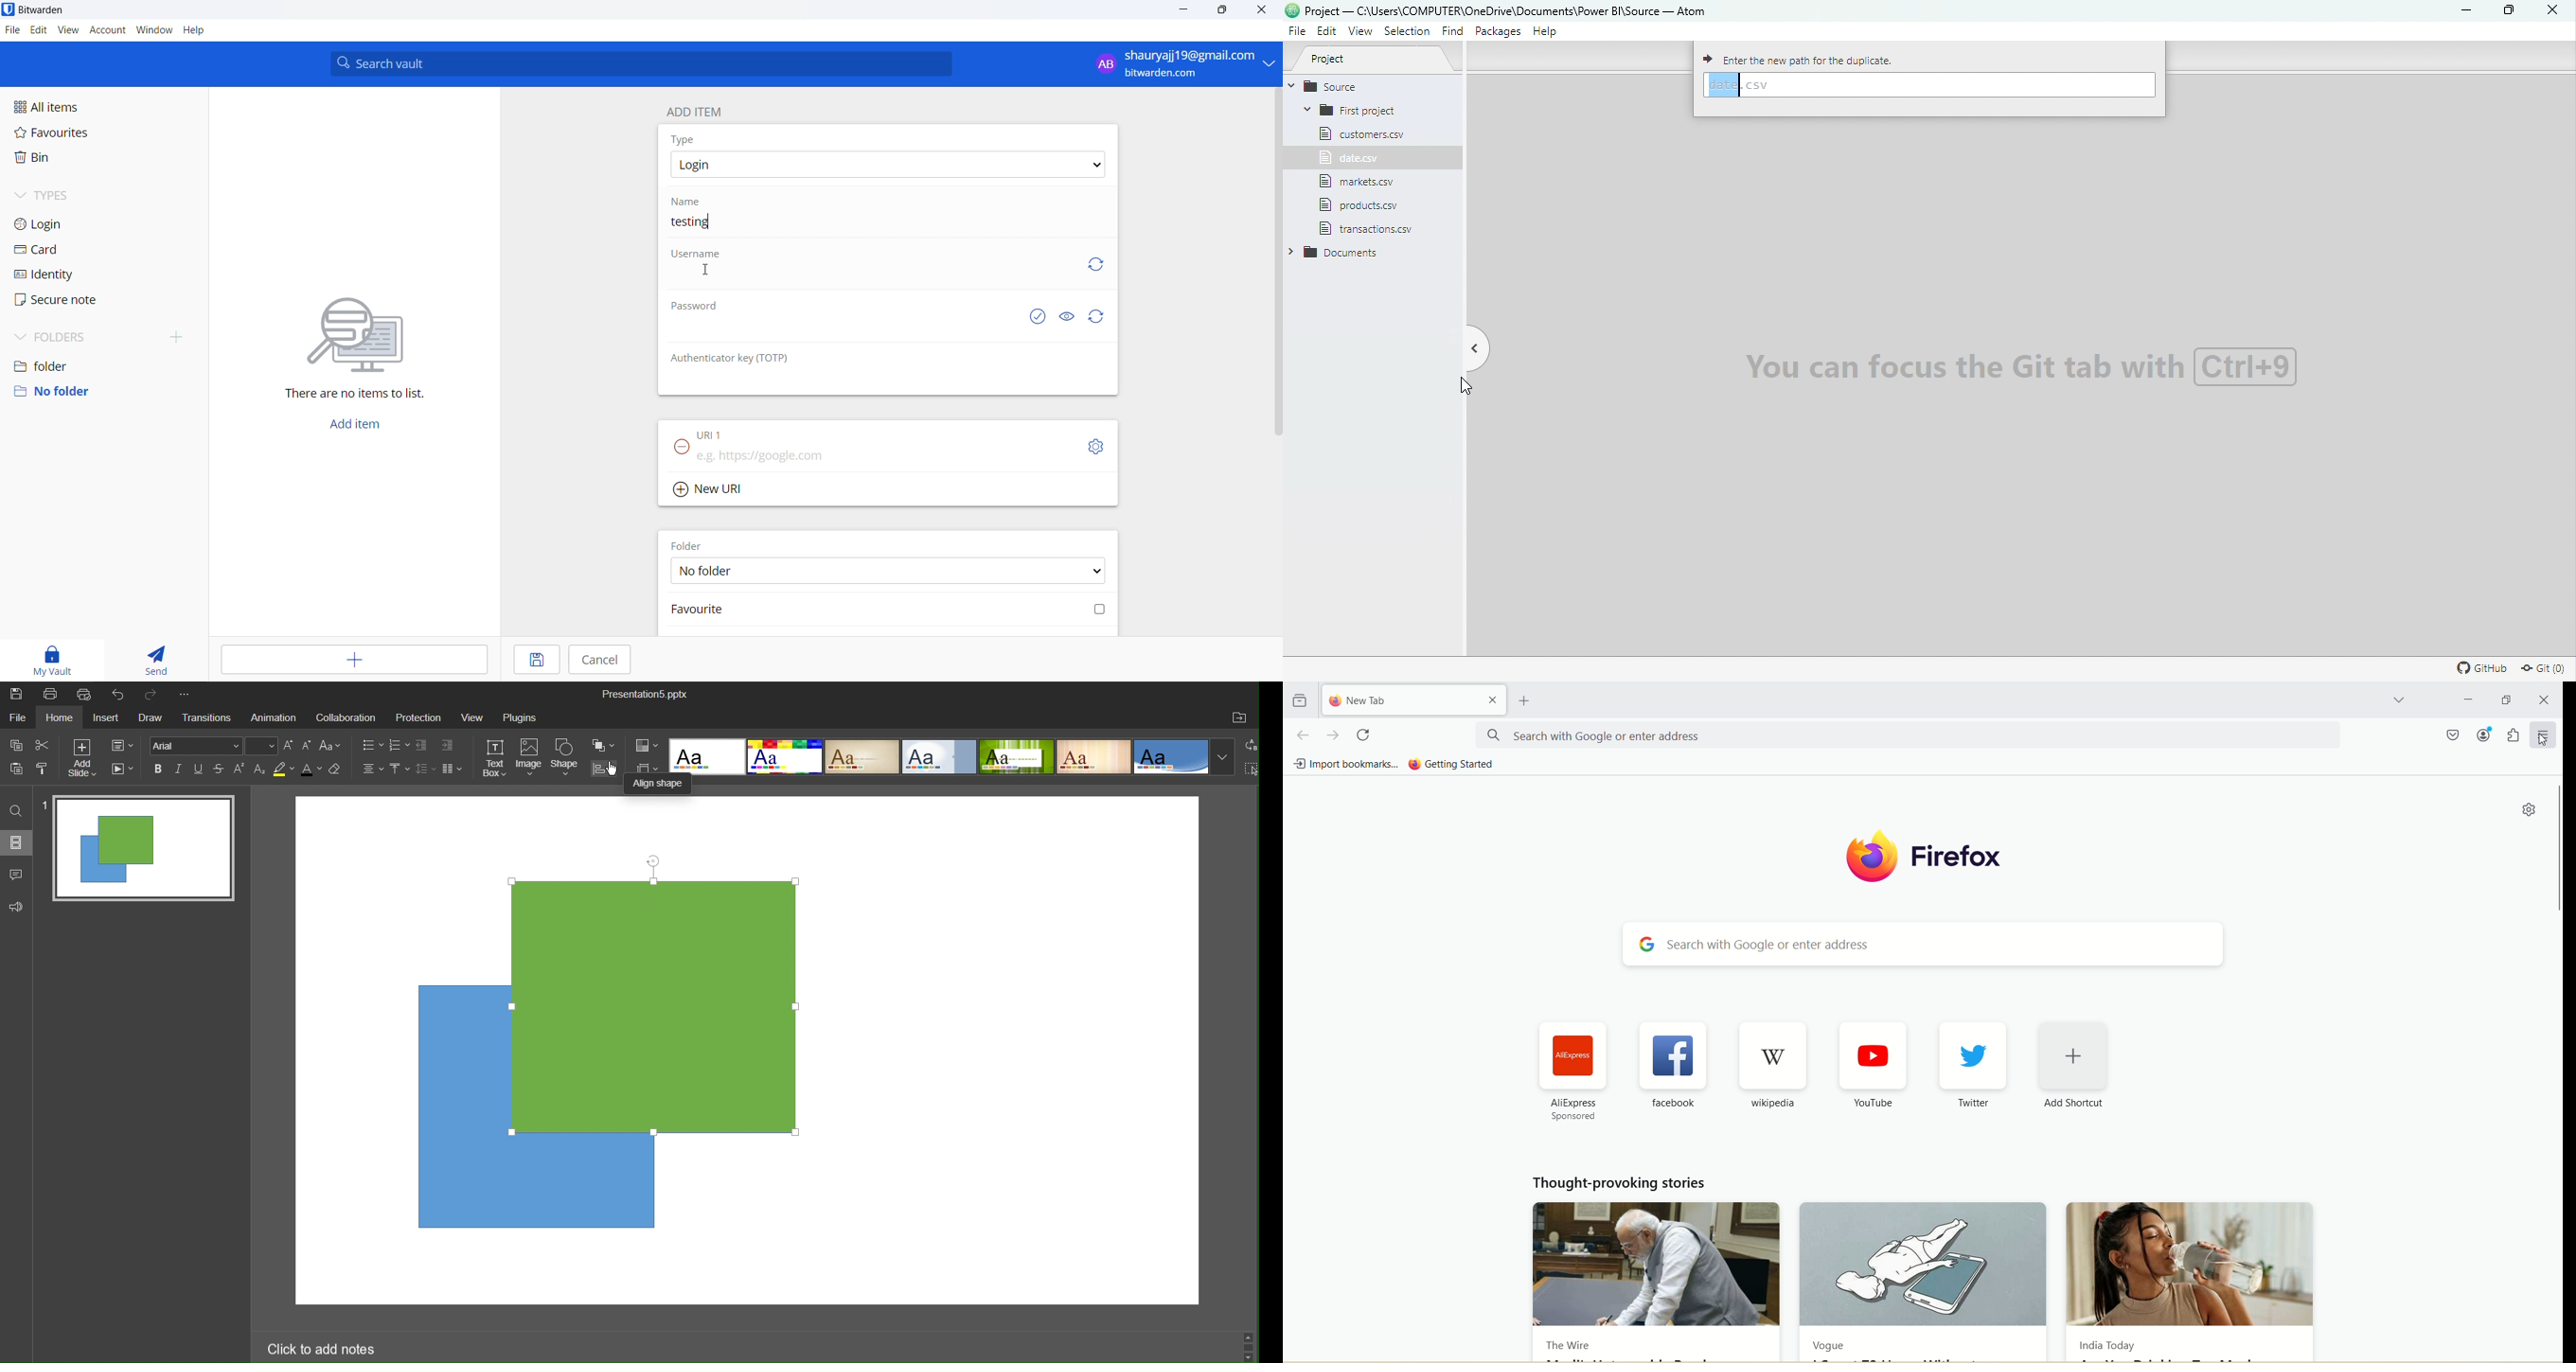 This screenshot has width=2576, height=1372. Describe the element at coordinates (189, 695) in the screenshot. I see `More` at that location.